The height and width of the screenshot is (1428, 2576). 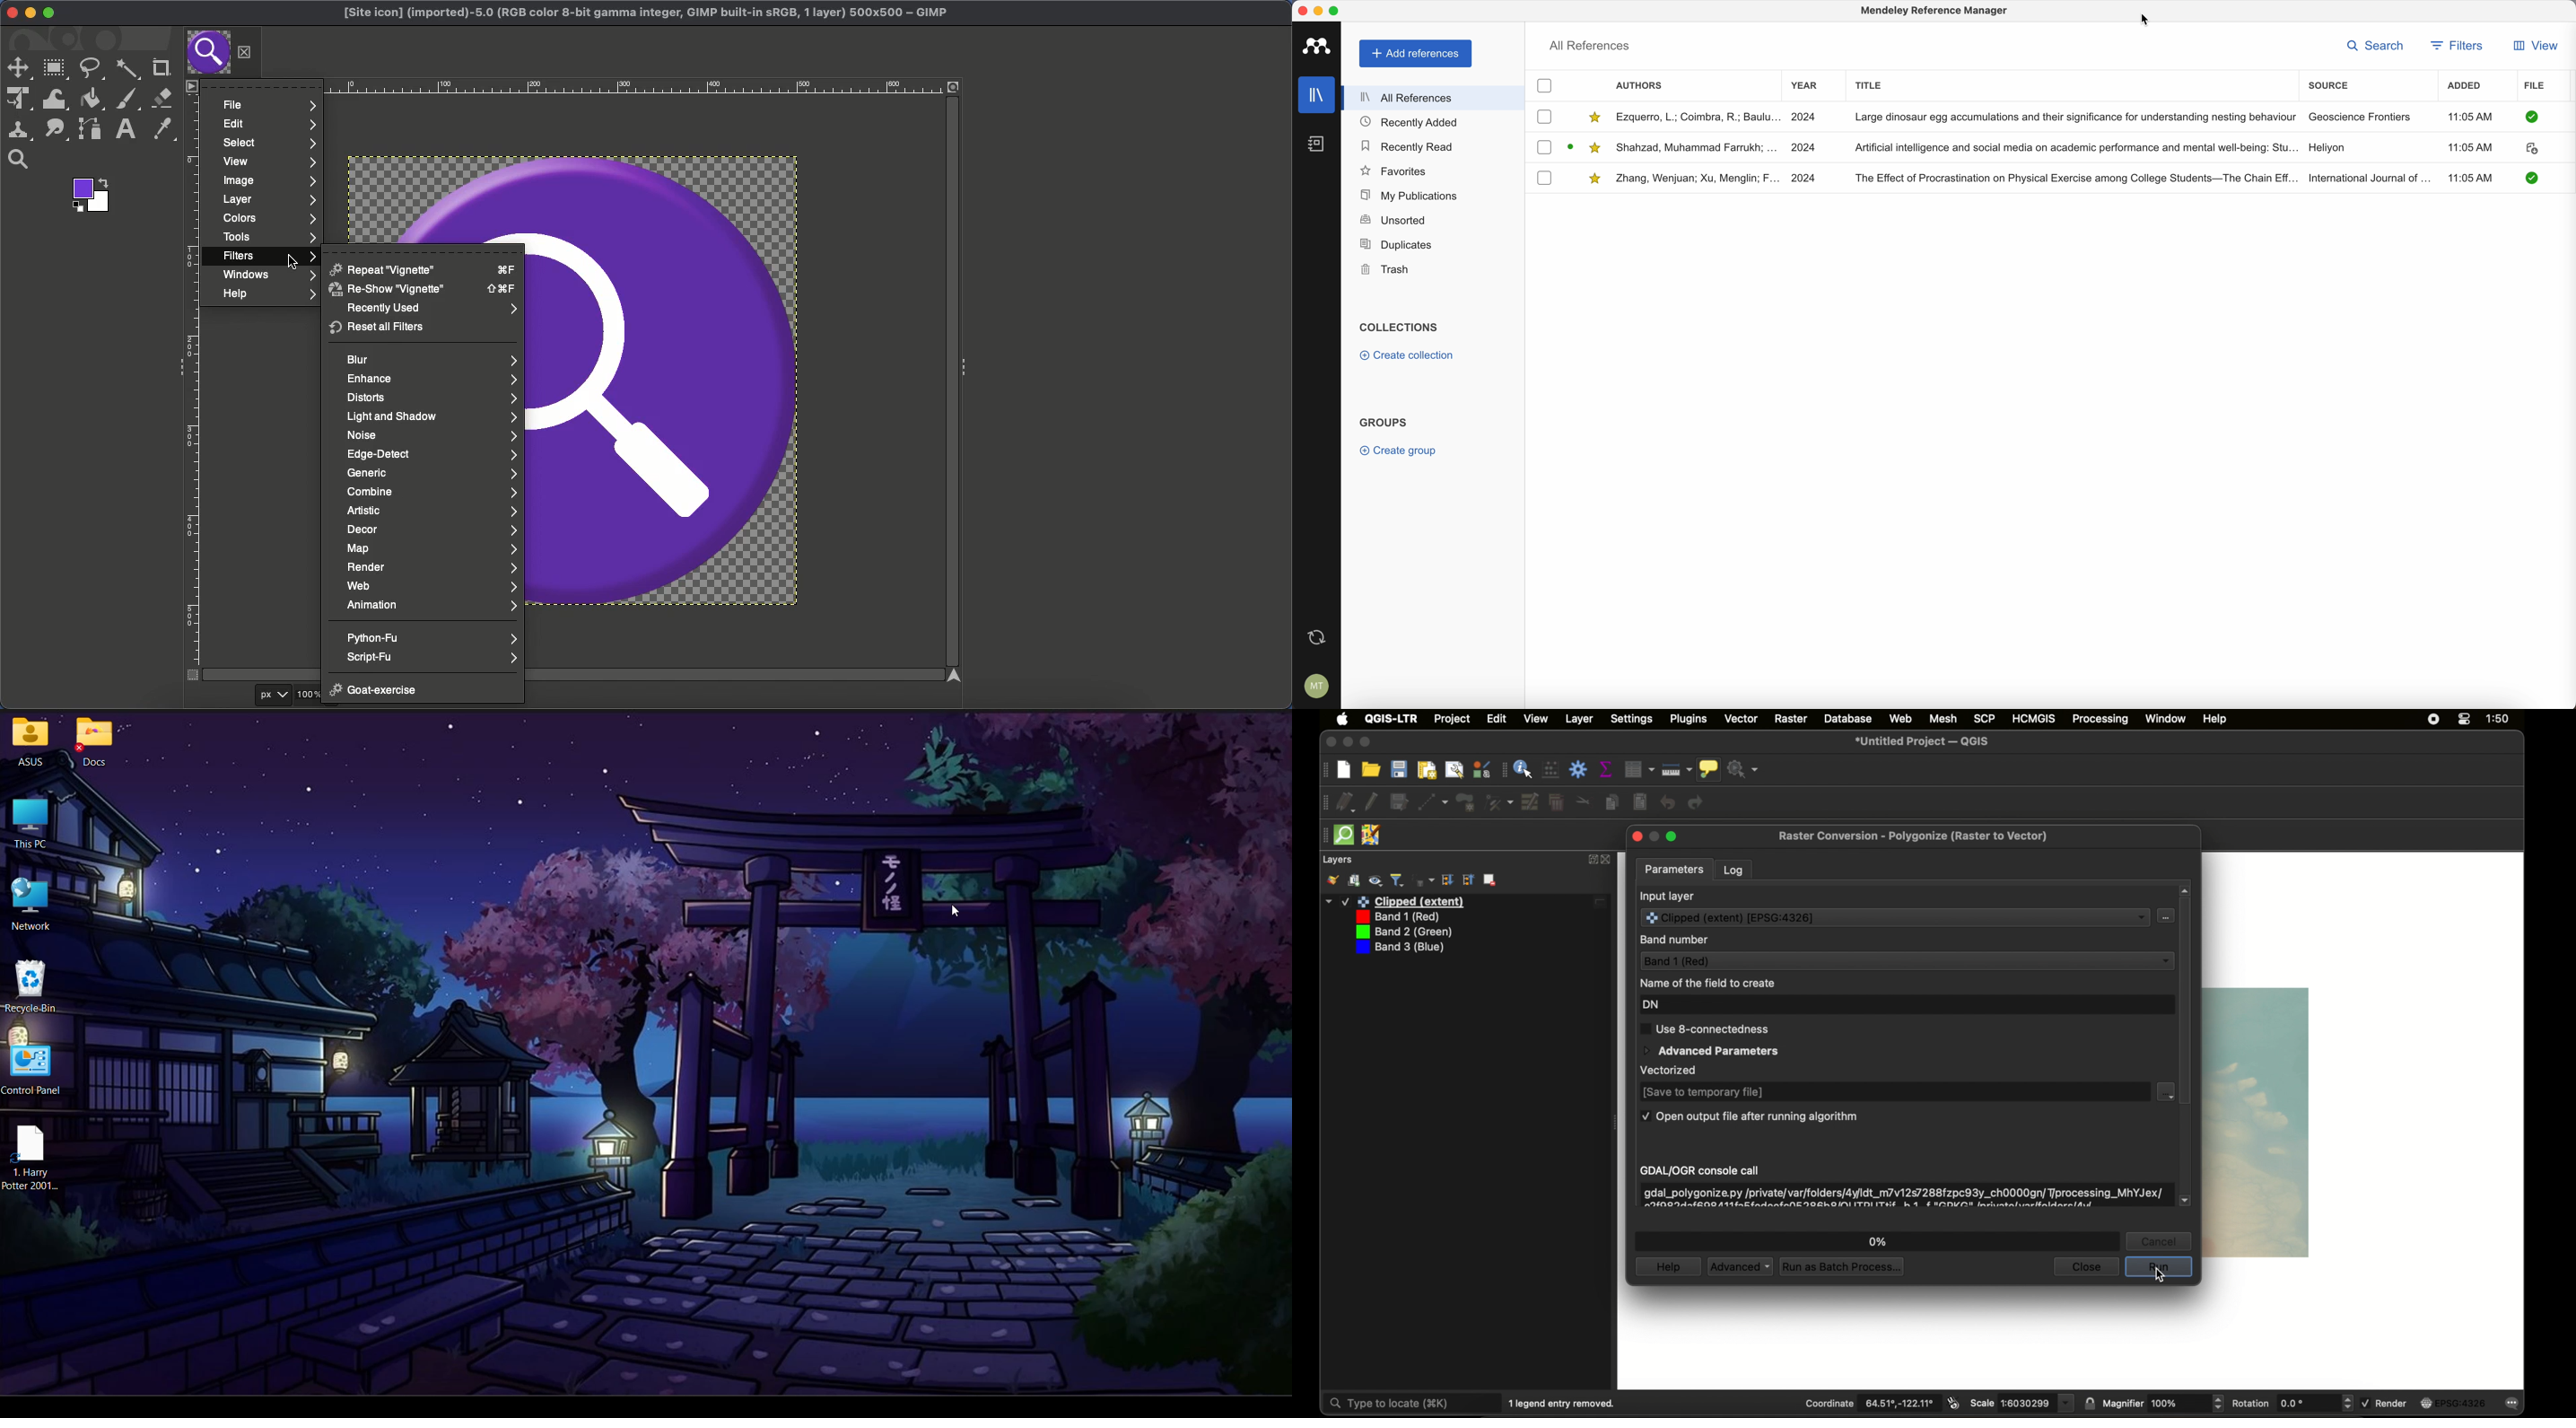 What do you see at coordinates (1524, 769) in the screenshot?
I see `identify feature` at bounding box center [1524, 769].